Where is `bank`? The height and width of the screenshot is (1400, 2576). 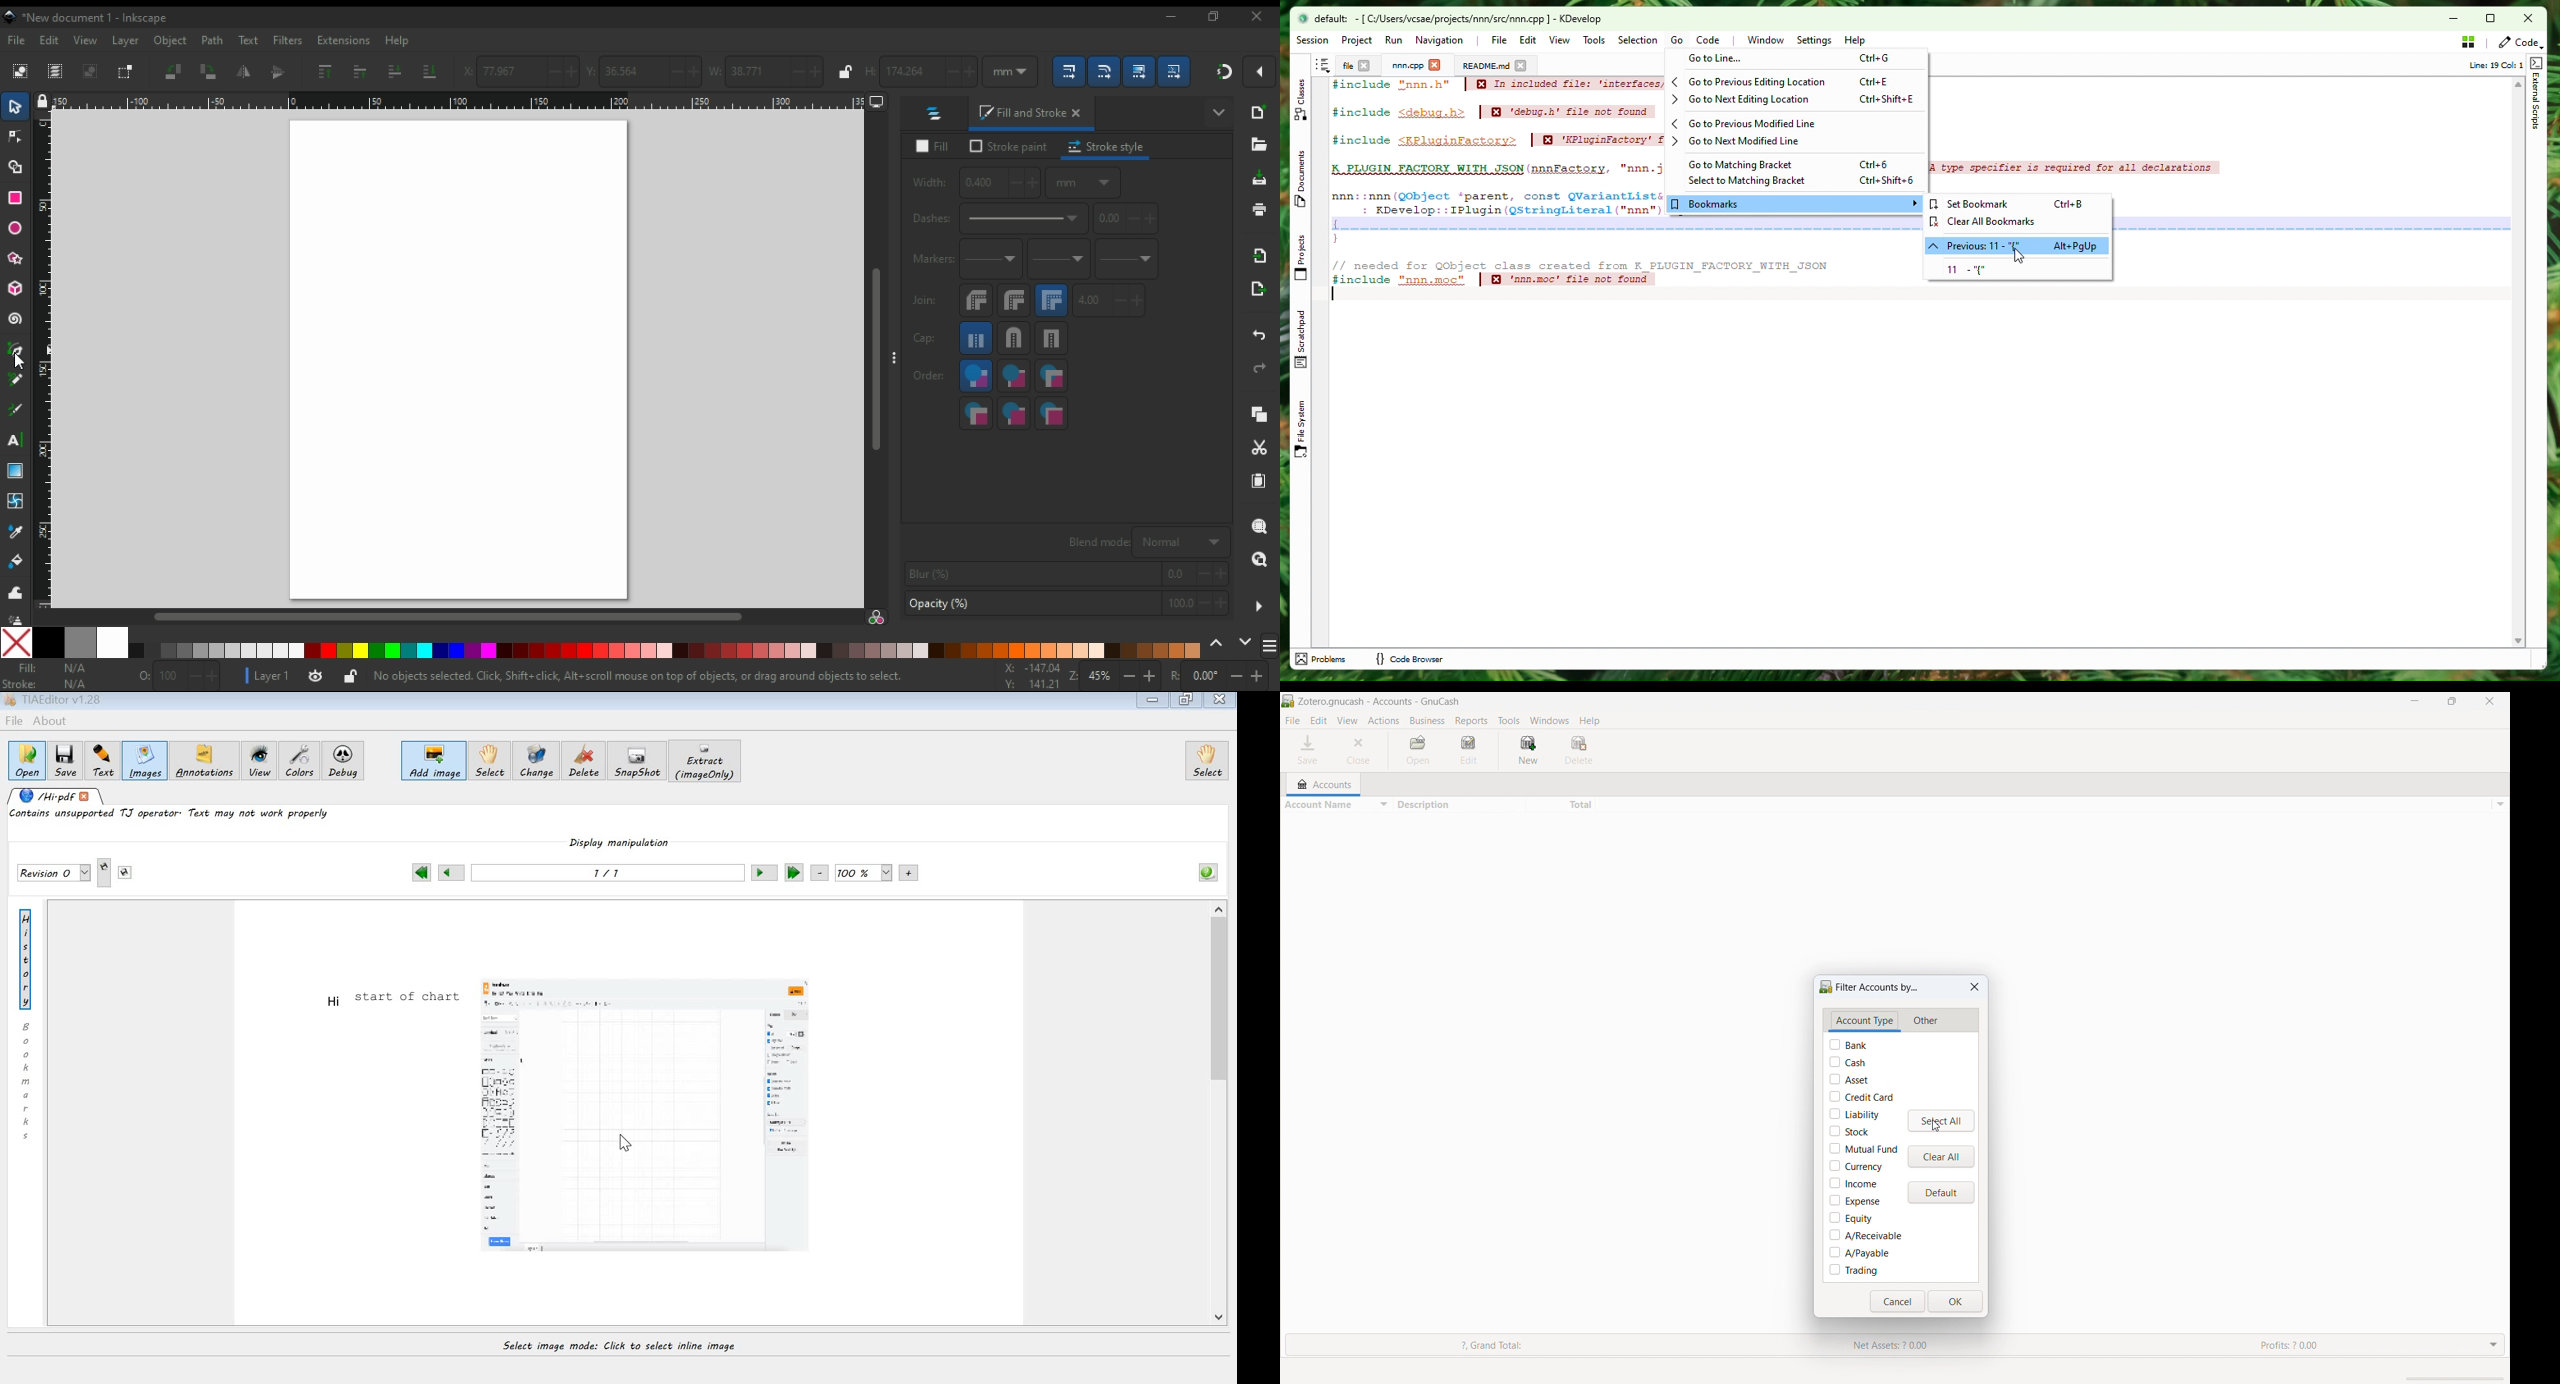 bank is located at coordinates (1850, 1044).